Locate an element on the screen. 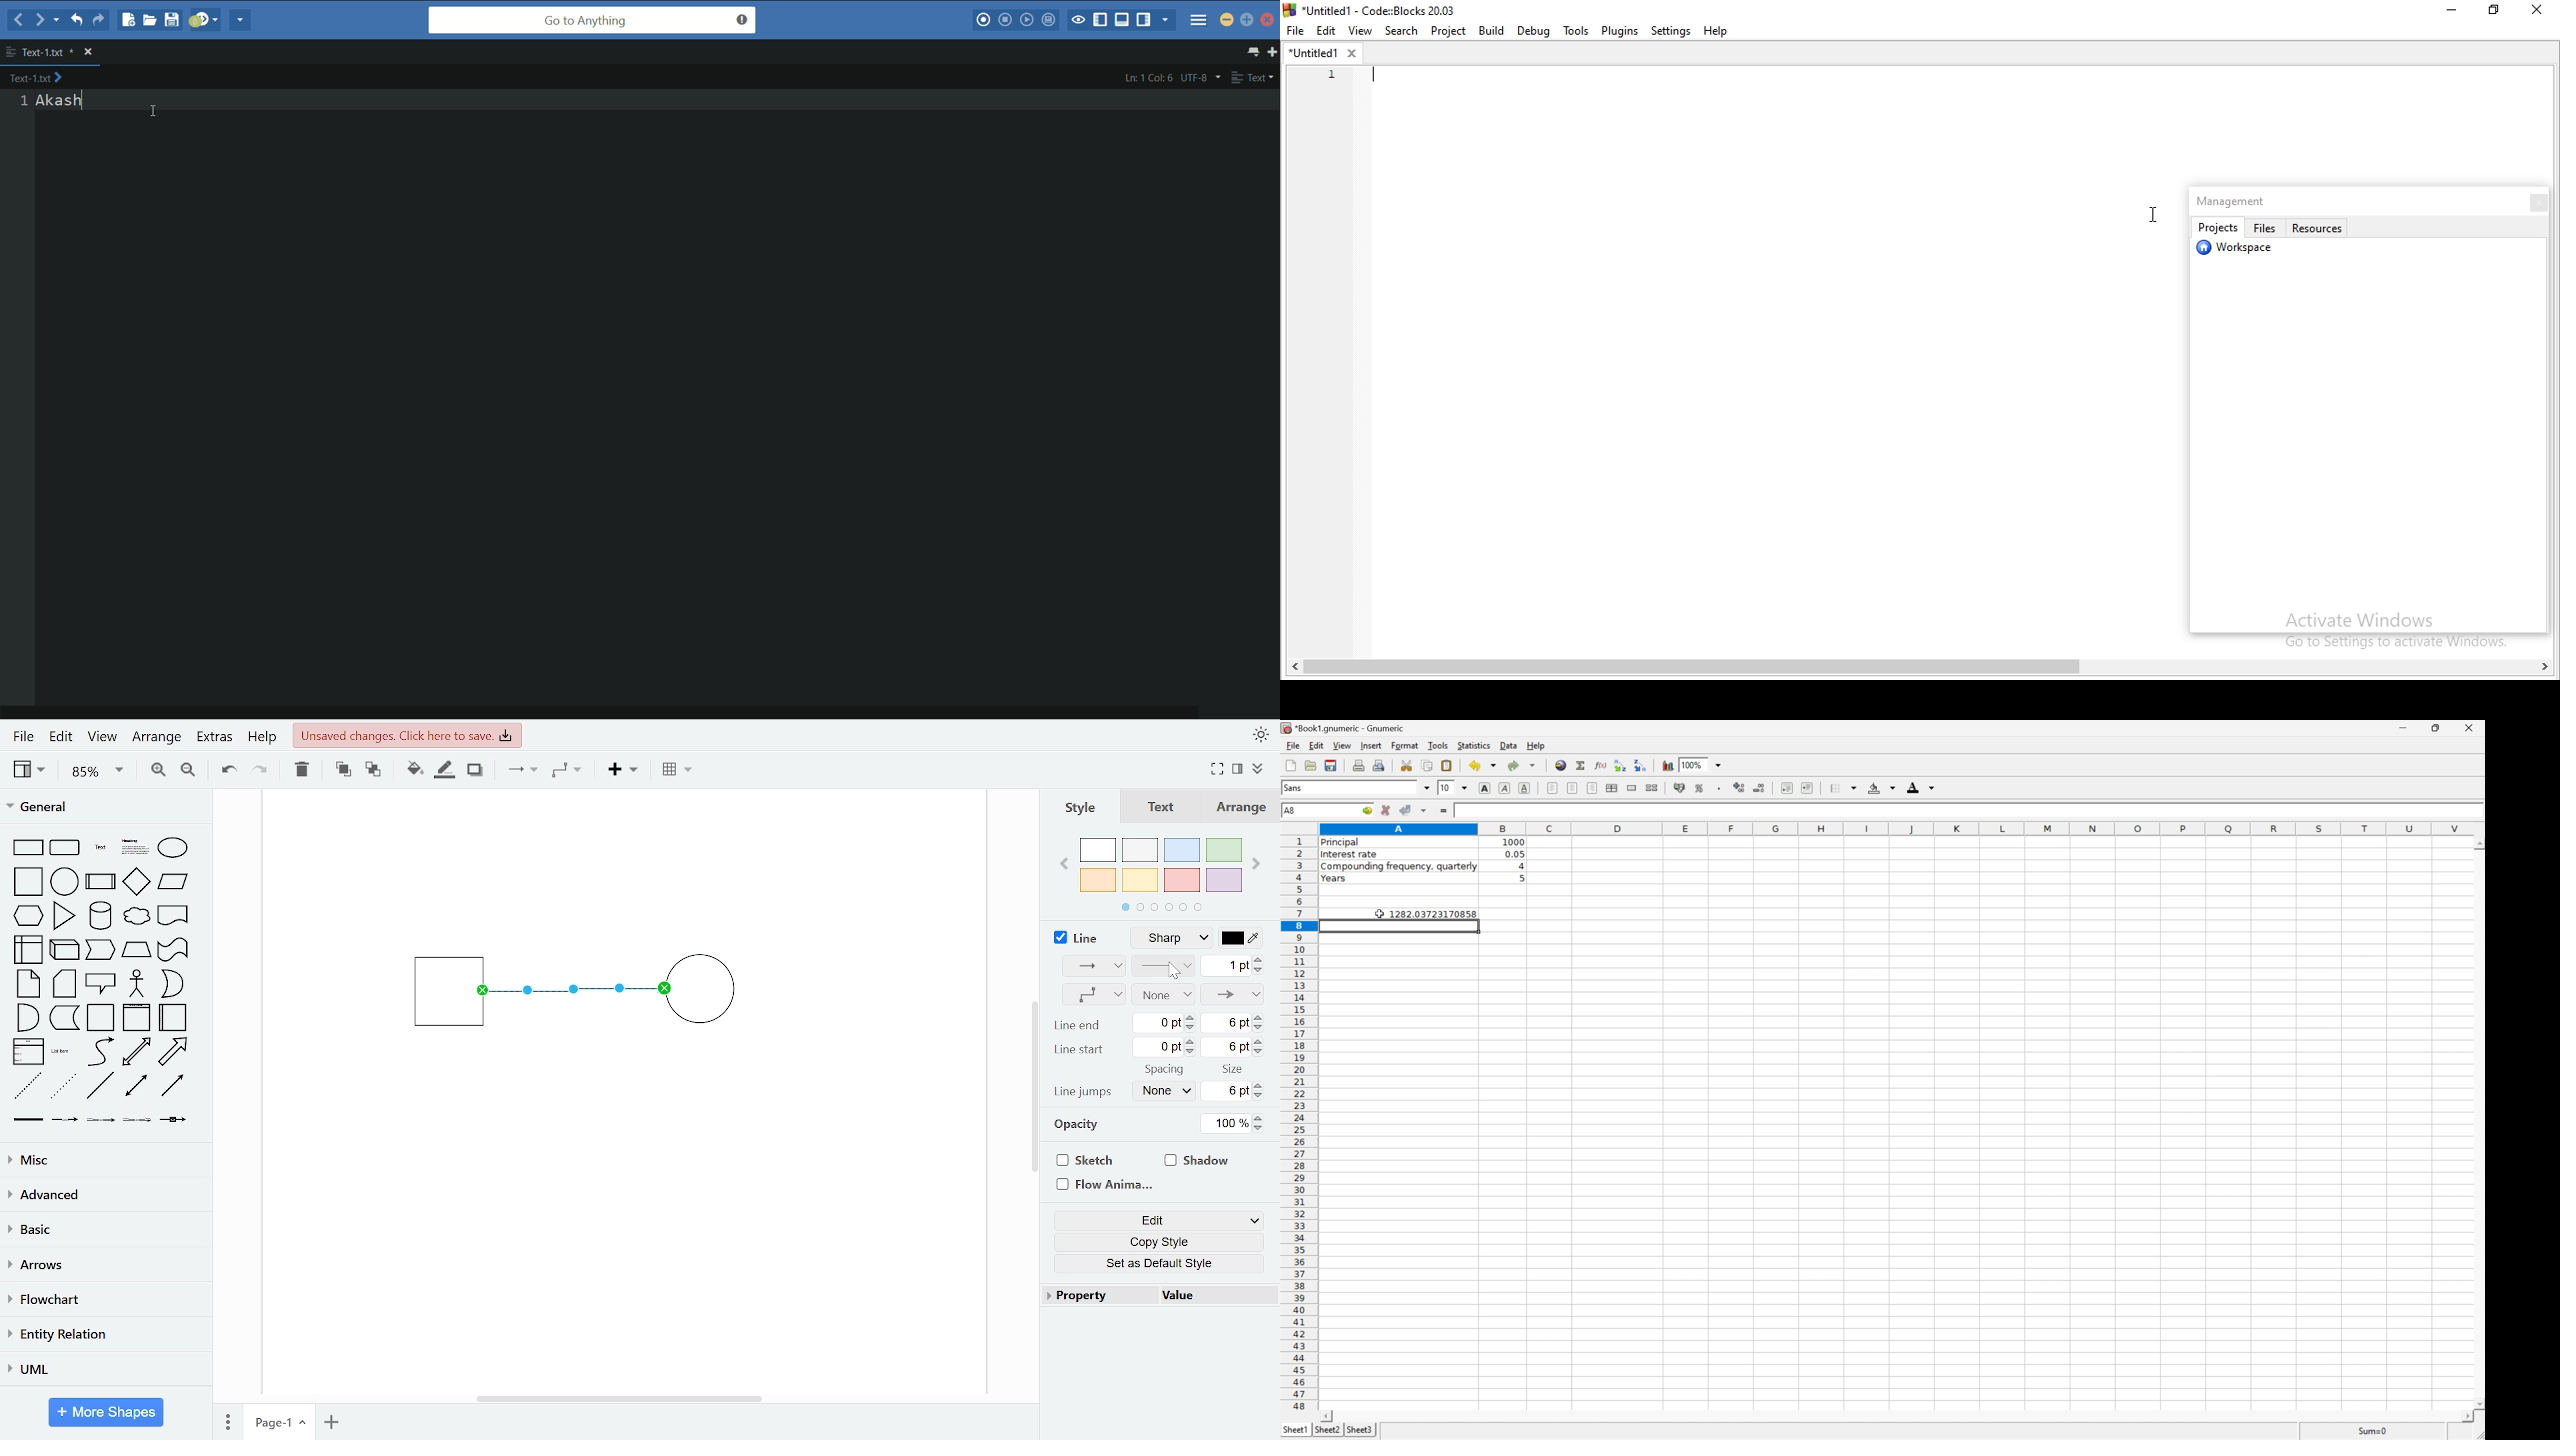 Image resolution: width=2576 pixels, height=1456 pixels. split merged range of cells is located at coordinates (1652, 787).